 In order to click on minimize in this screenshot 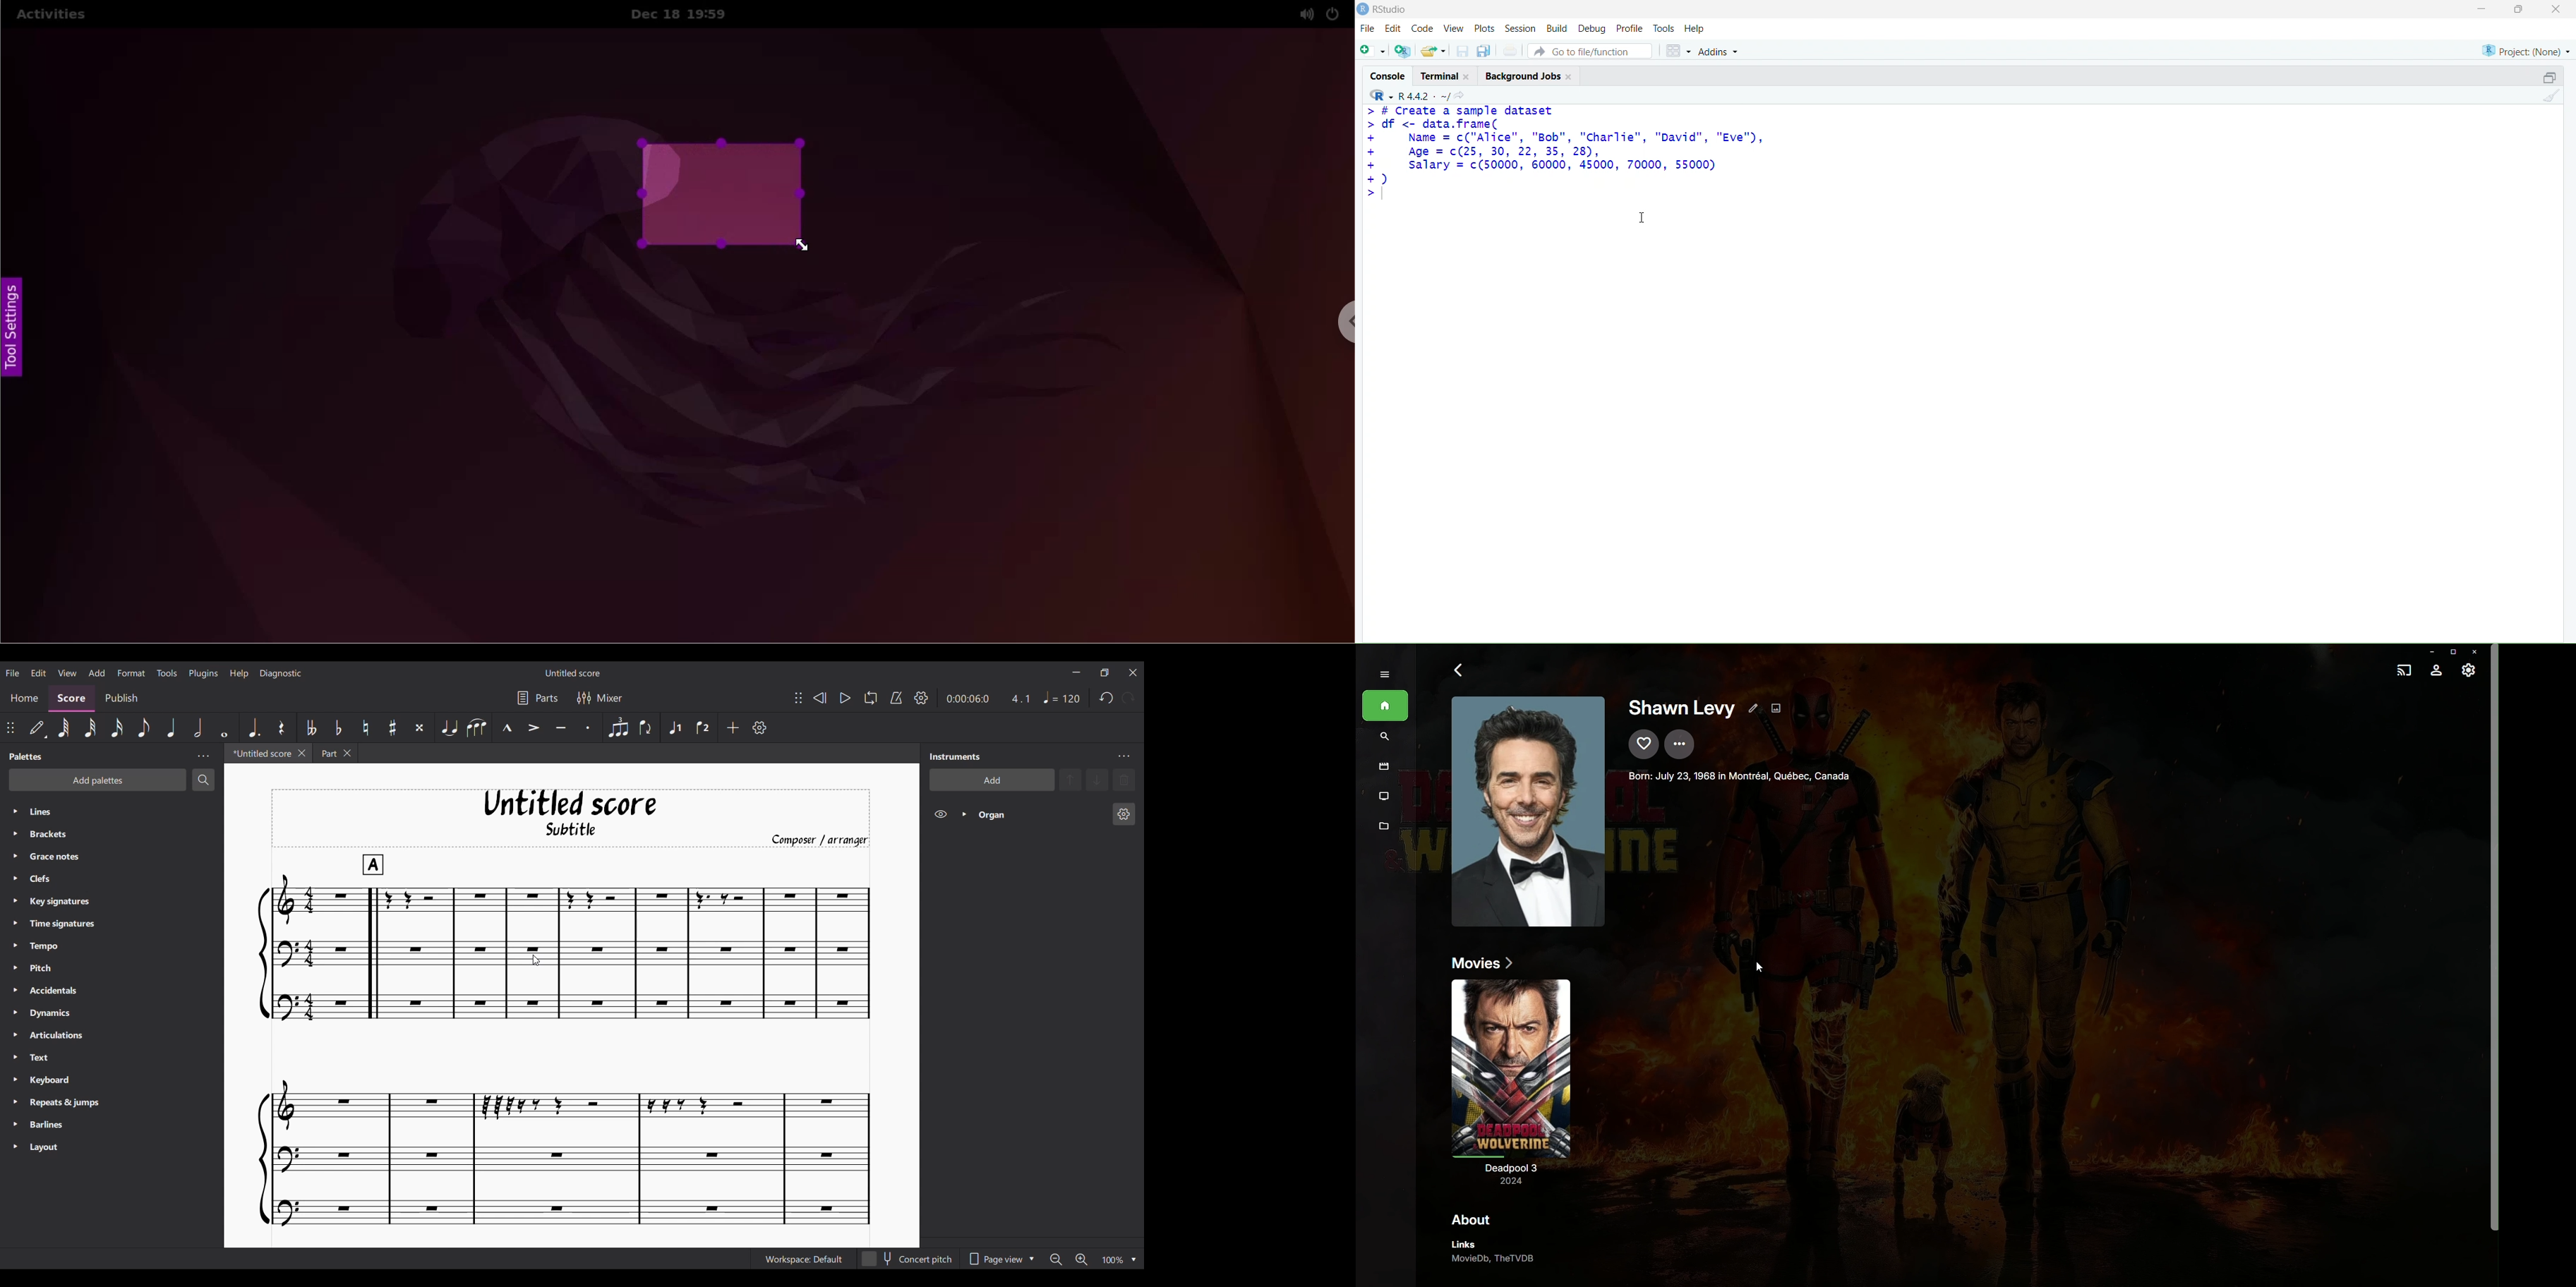, I will do `click(2476, 8)`.